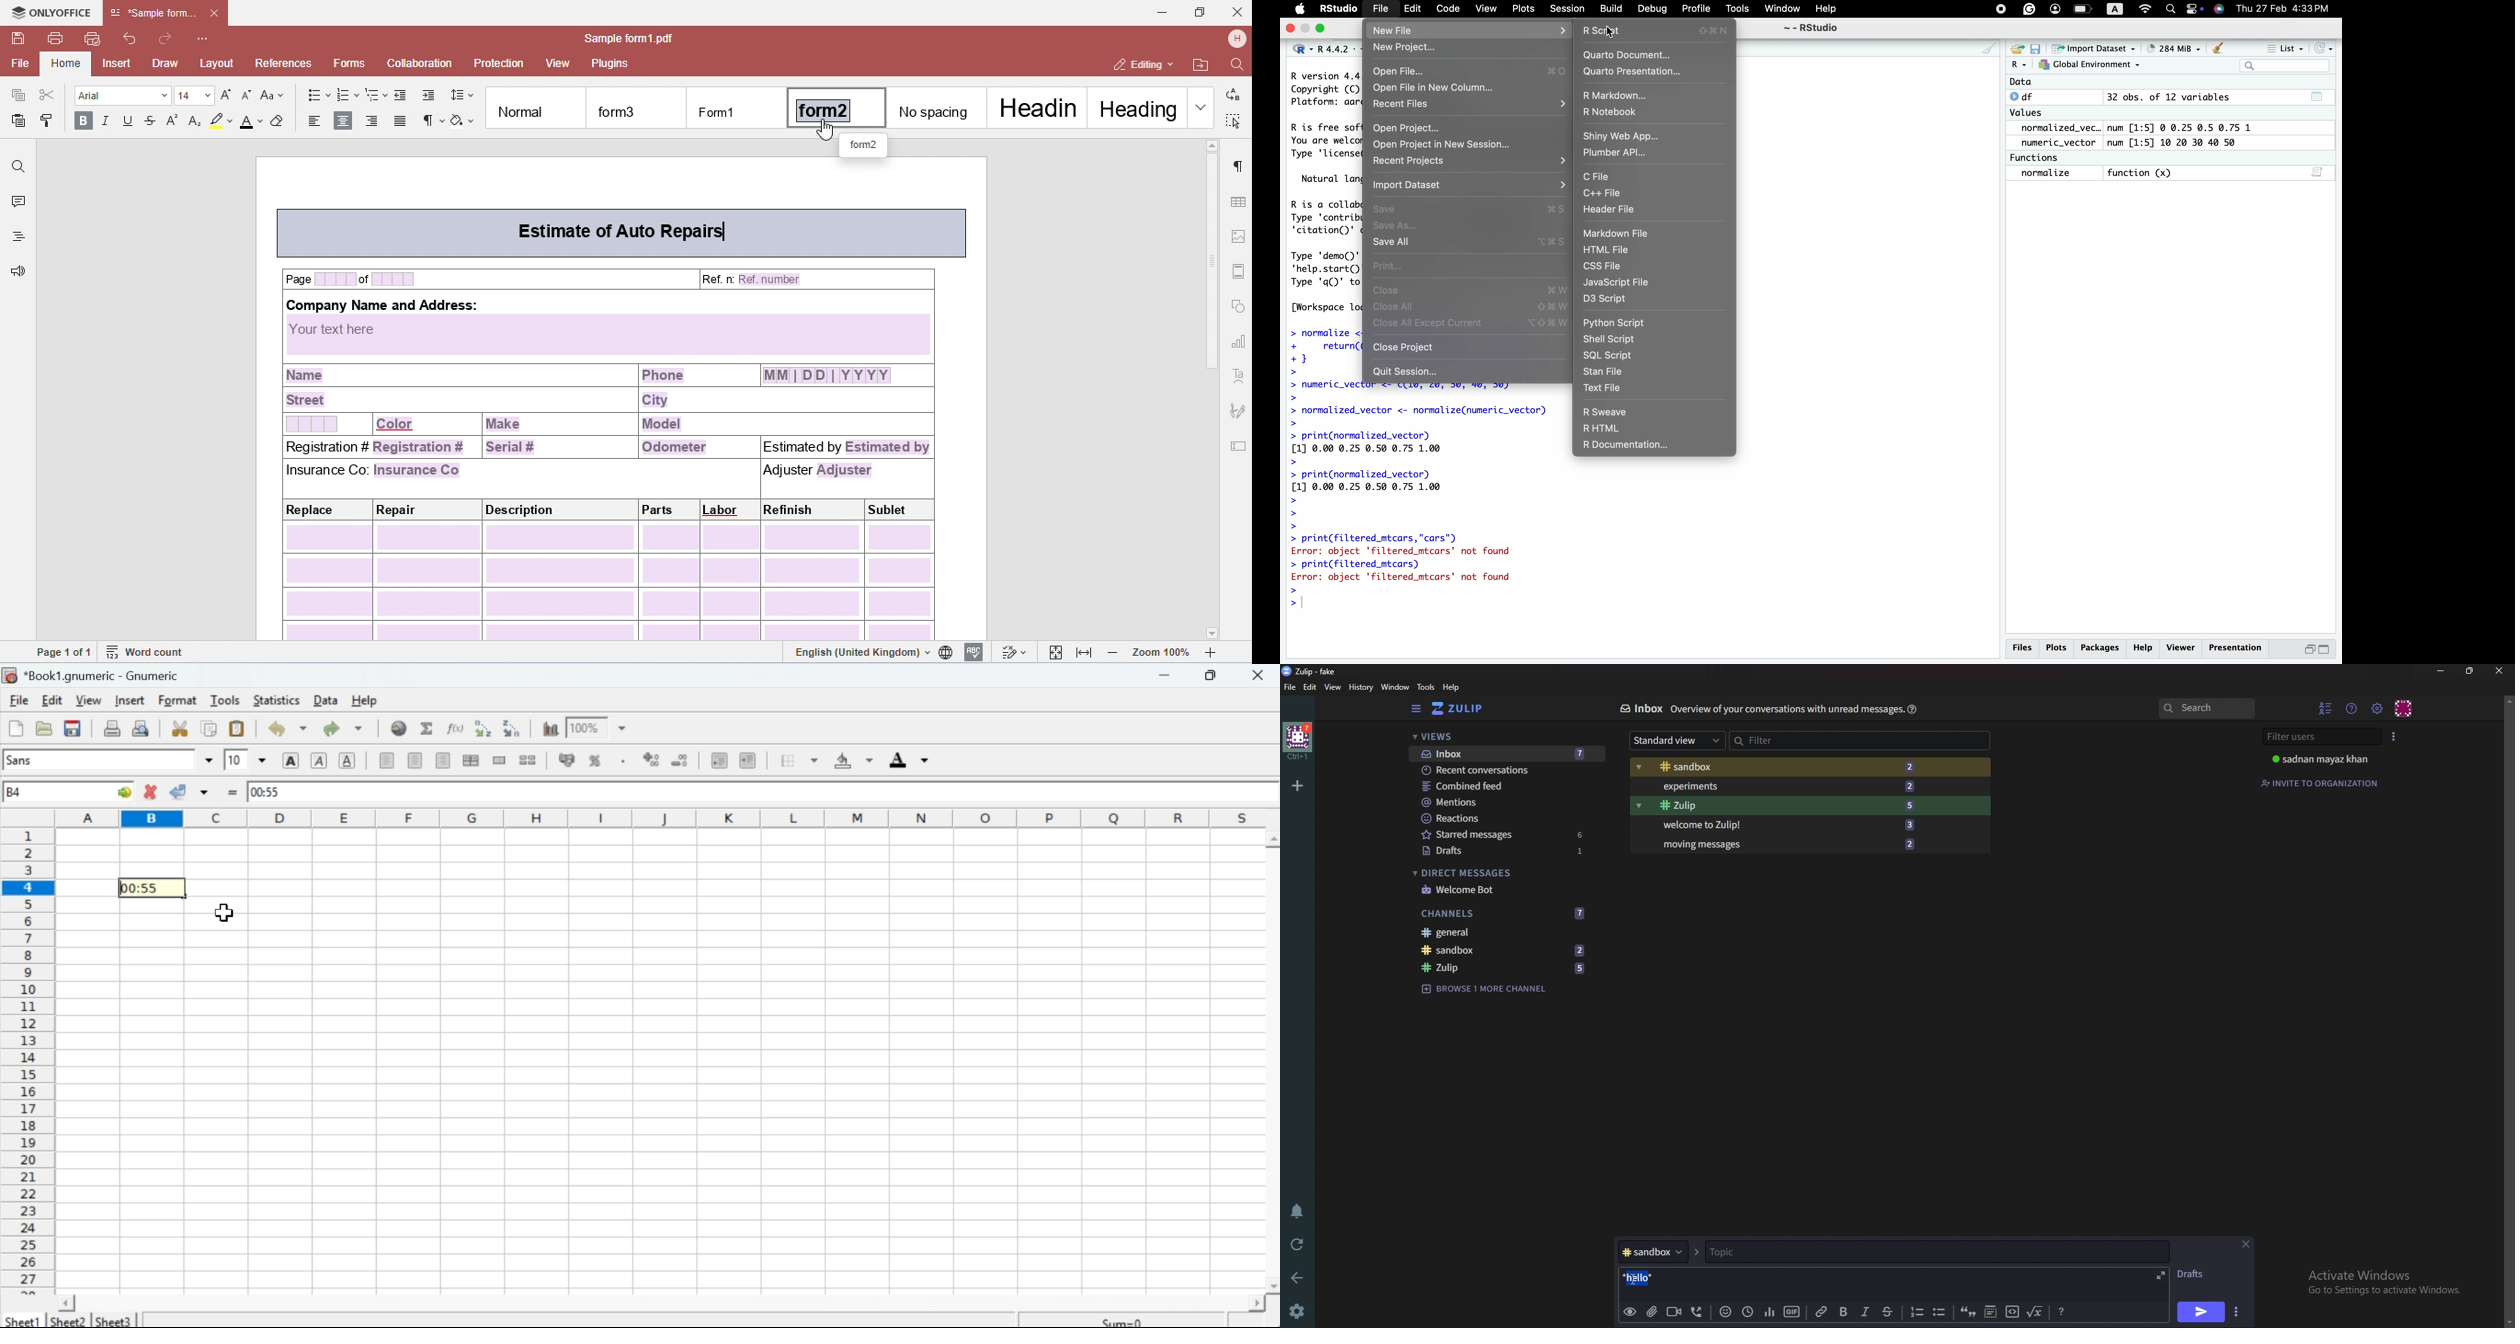  Describe the element at coordinates (1472, 323) in the screenshot. I see `Close All Except Current` at that location.